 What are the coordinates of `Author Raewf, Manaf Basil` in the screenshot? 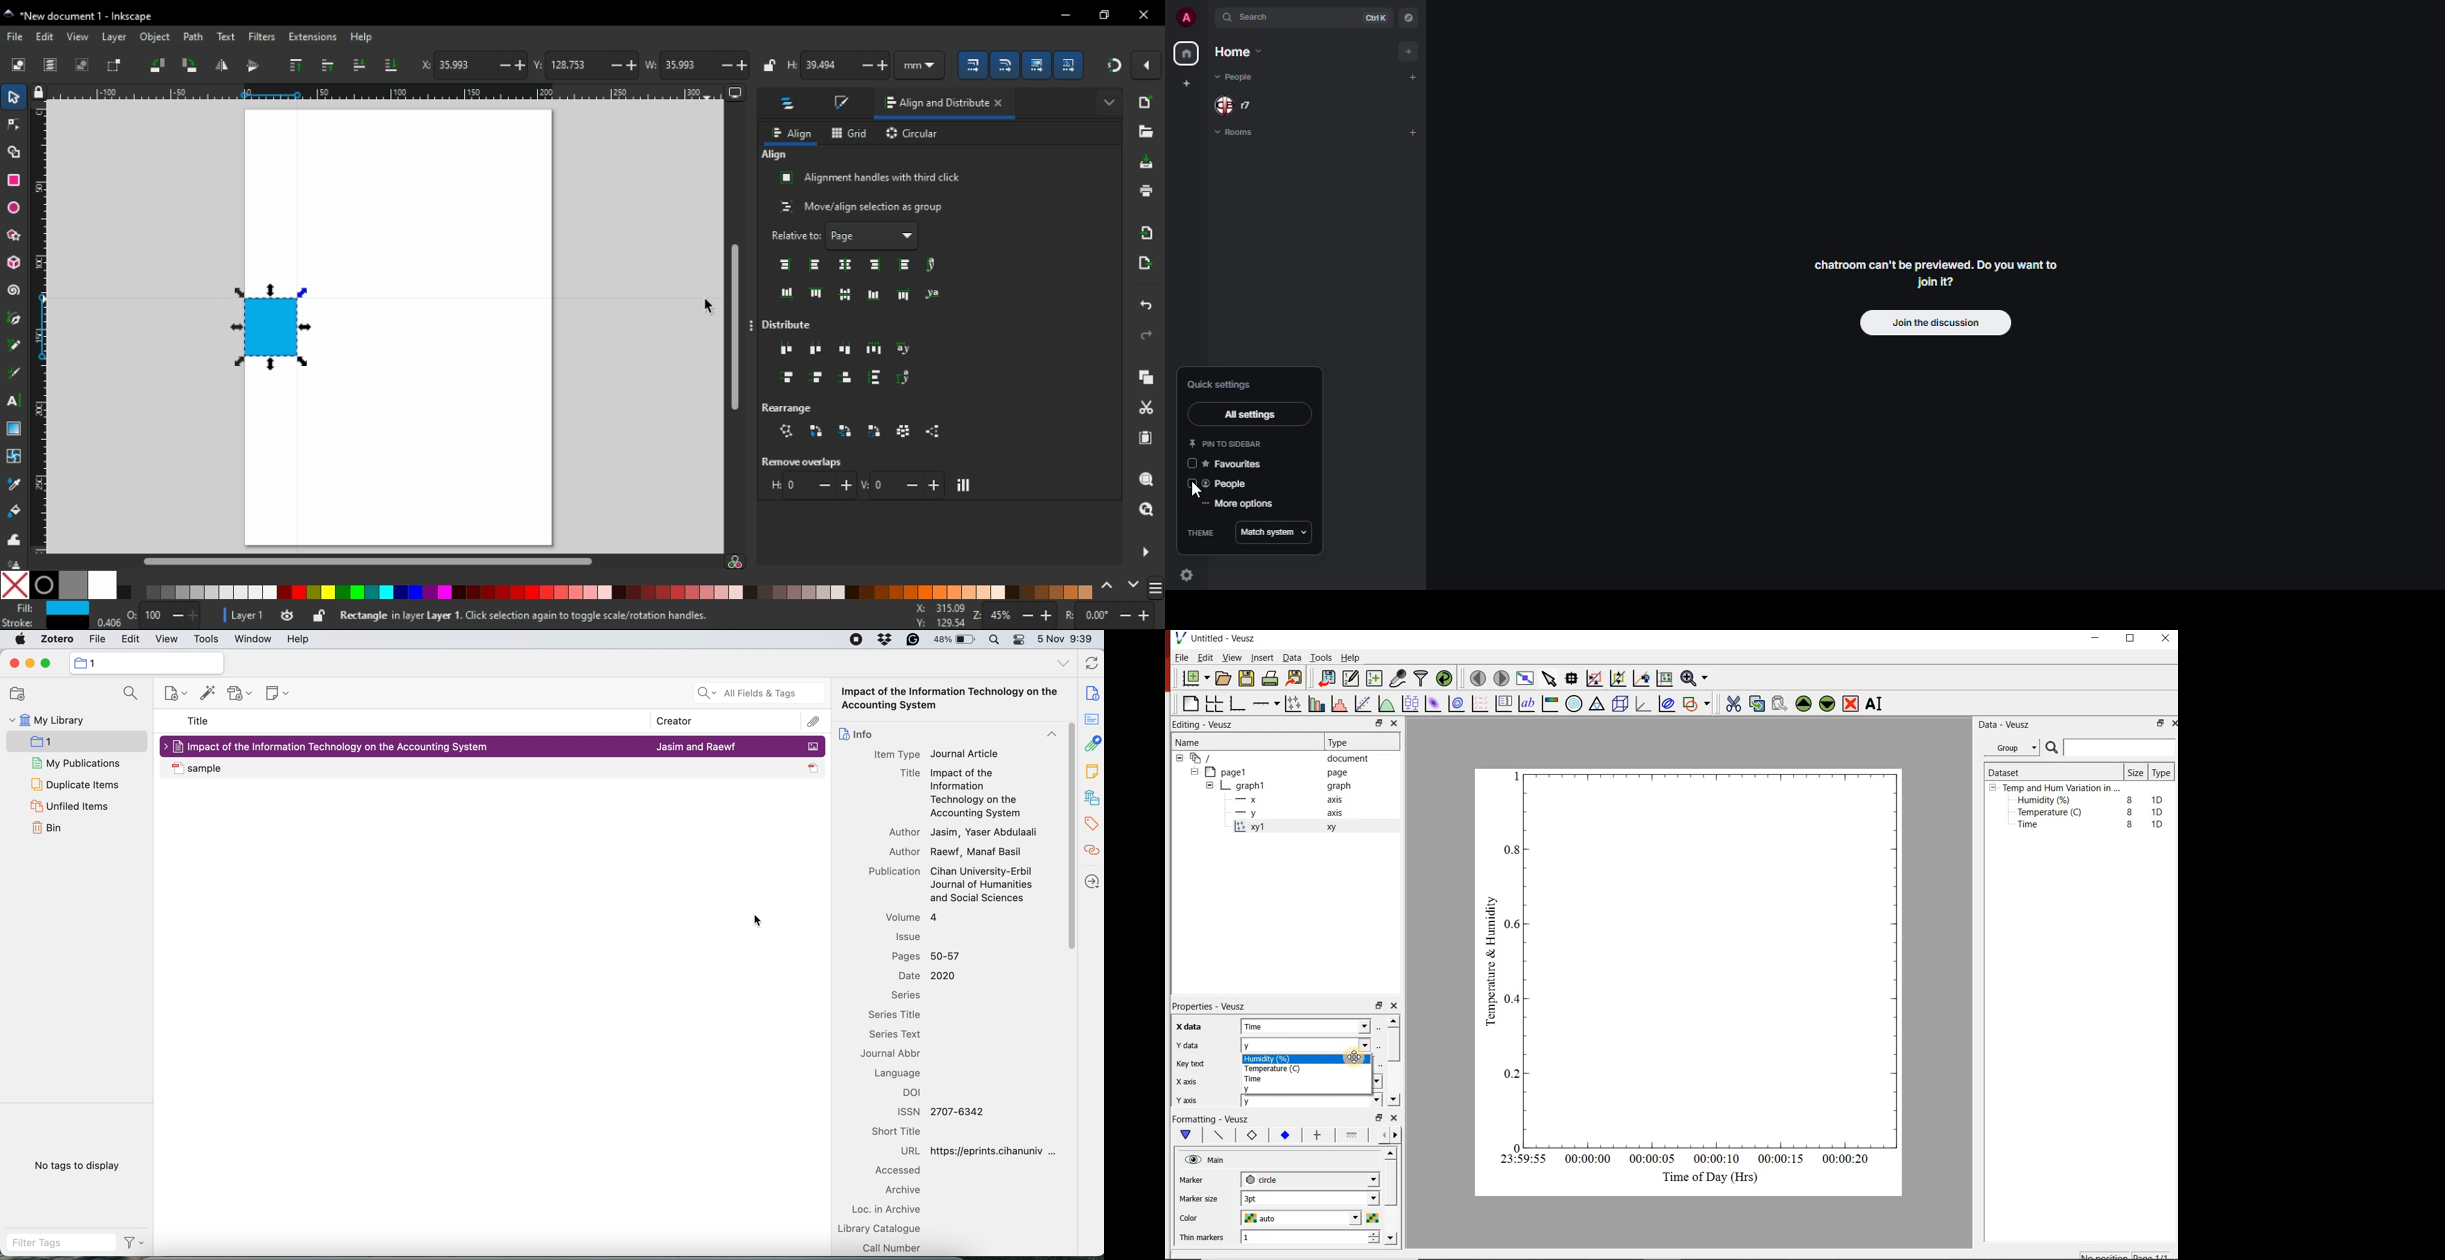 It's located at (958, 853).